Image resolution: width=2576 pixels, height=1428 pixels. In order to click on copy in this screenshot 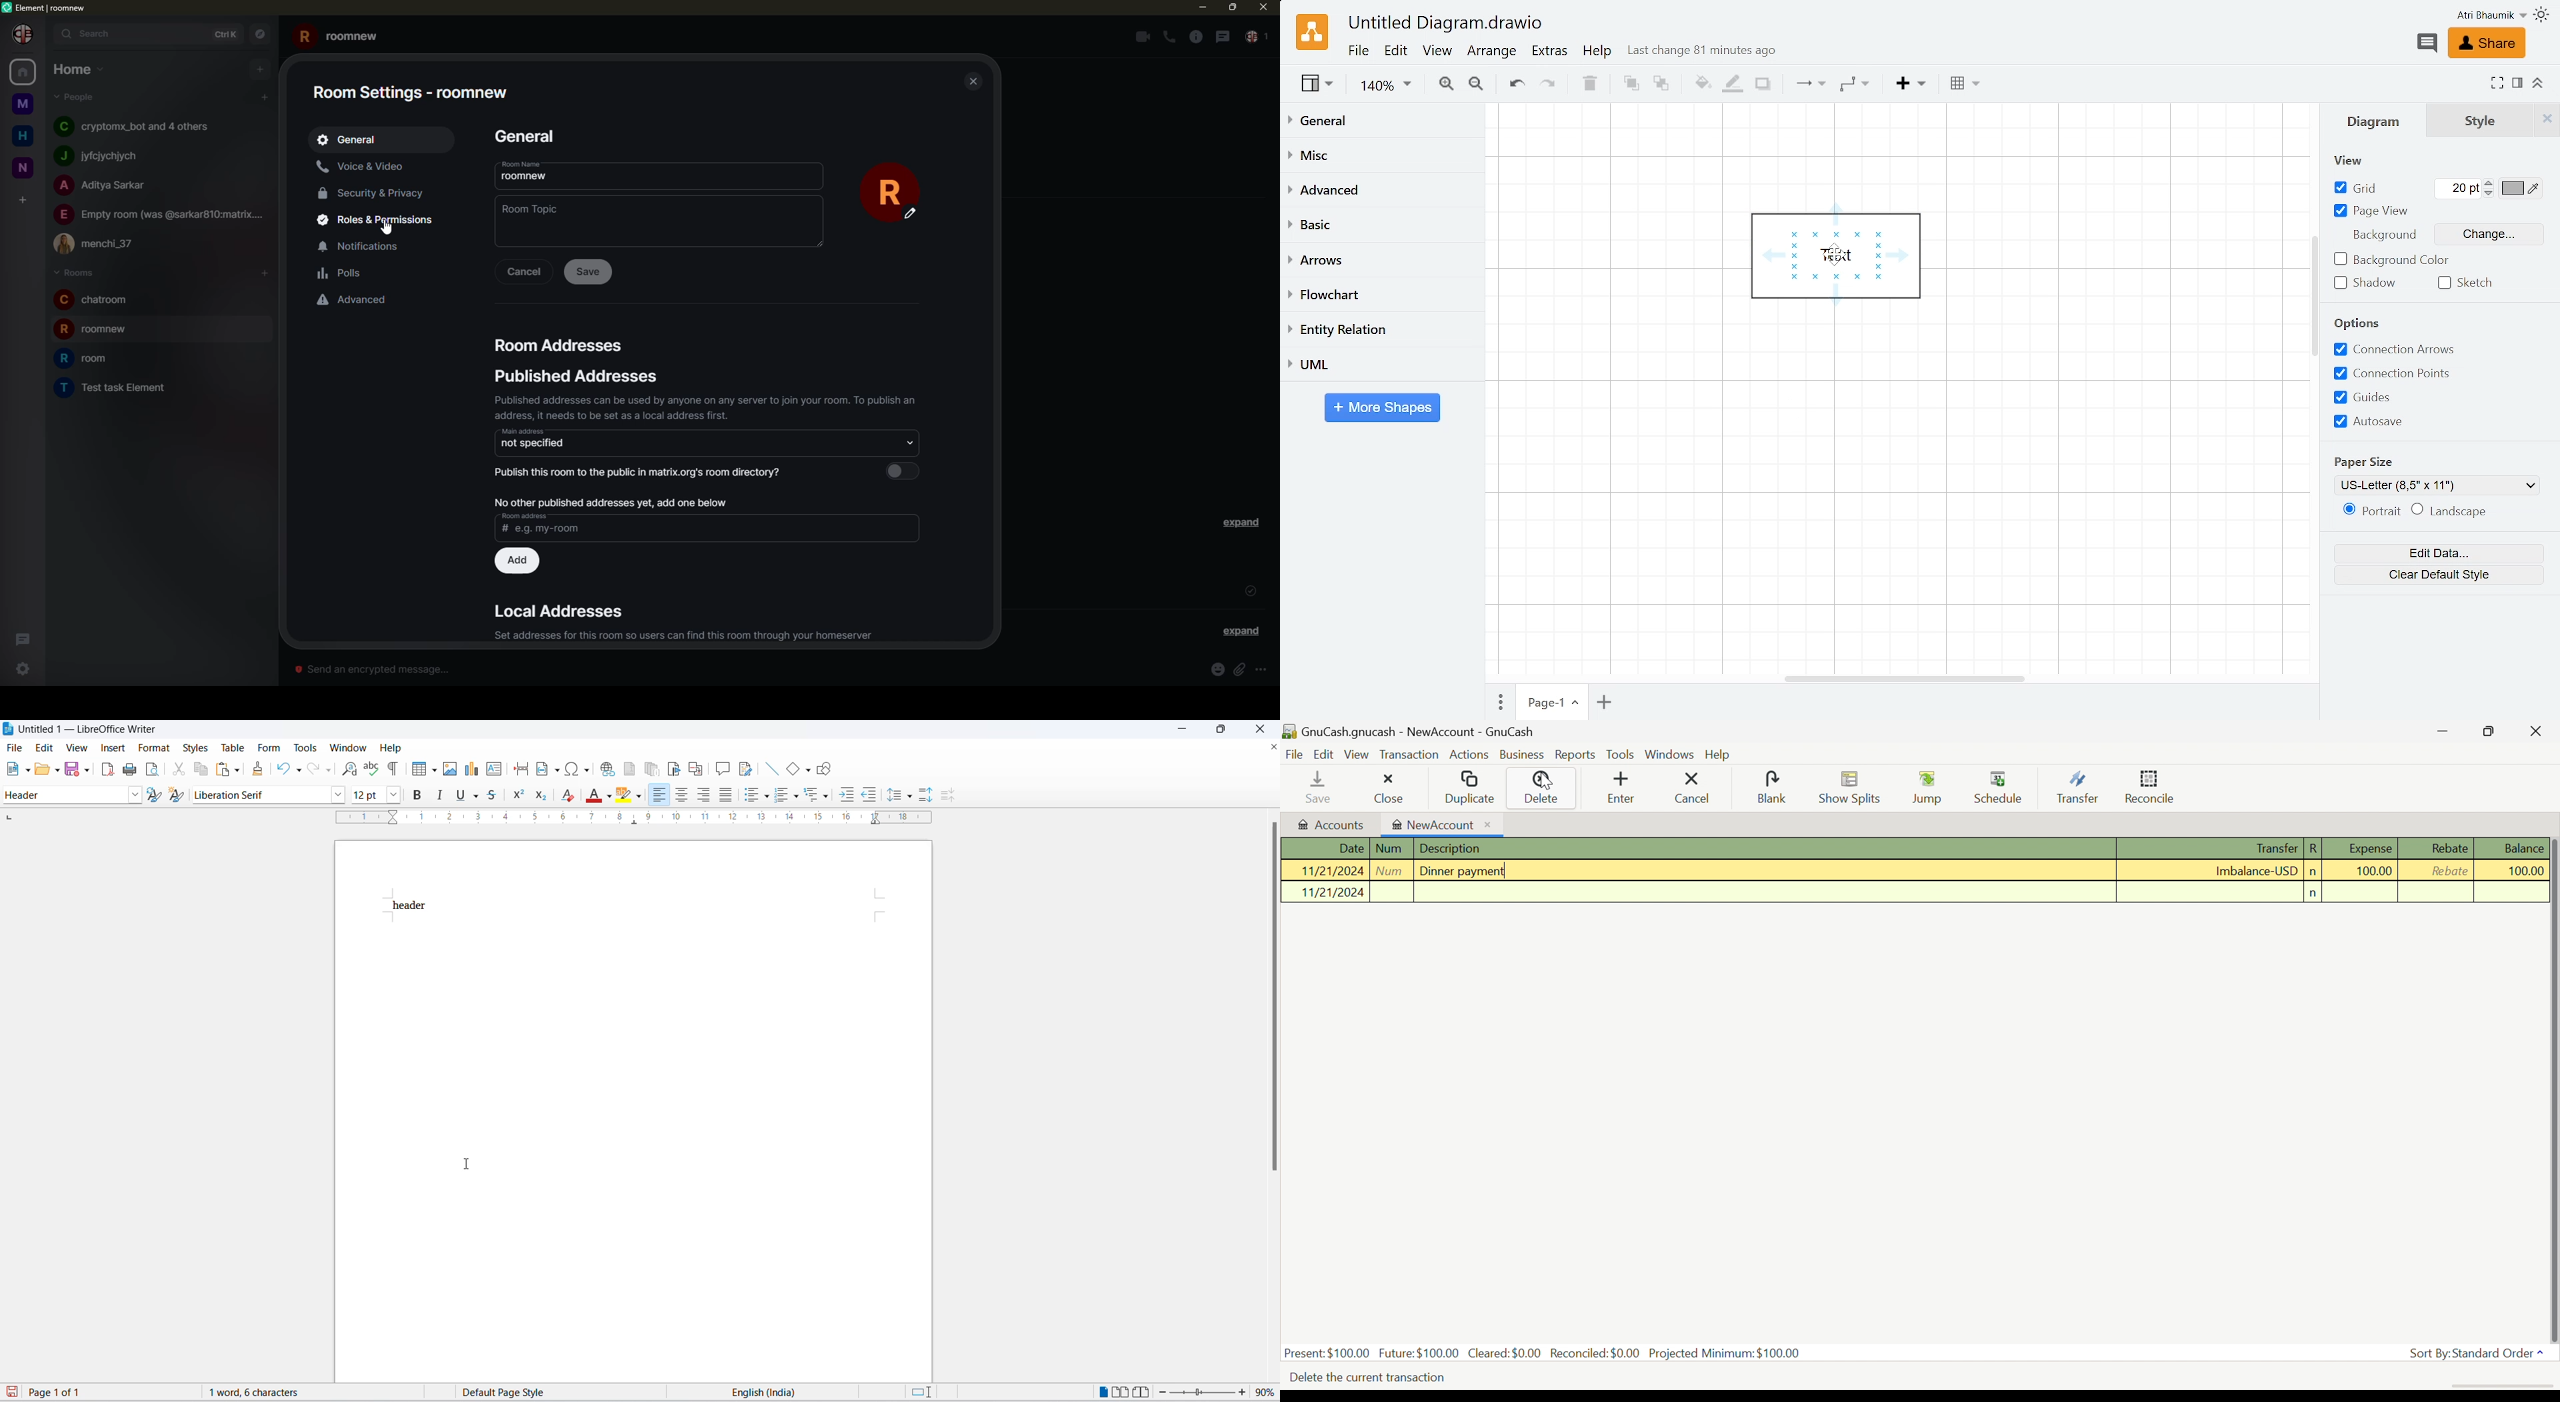, I will do `click(200, 769)`.